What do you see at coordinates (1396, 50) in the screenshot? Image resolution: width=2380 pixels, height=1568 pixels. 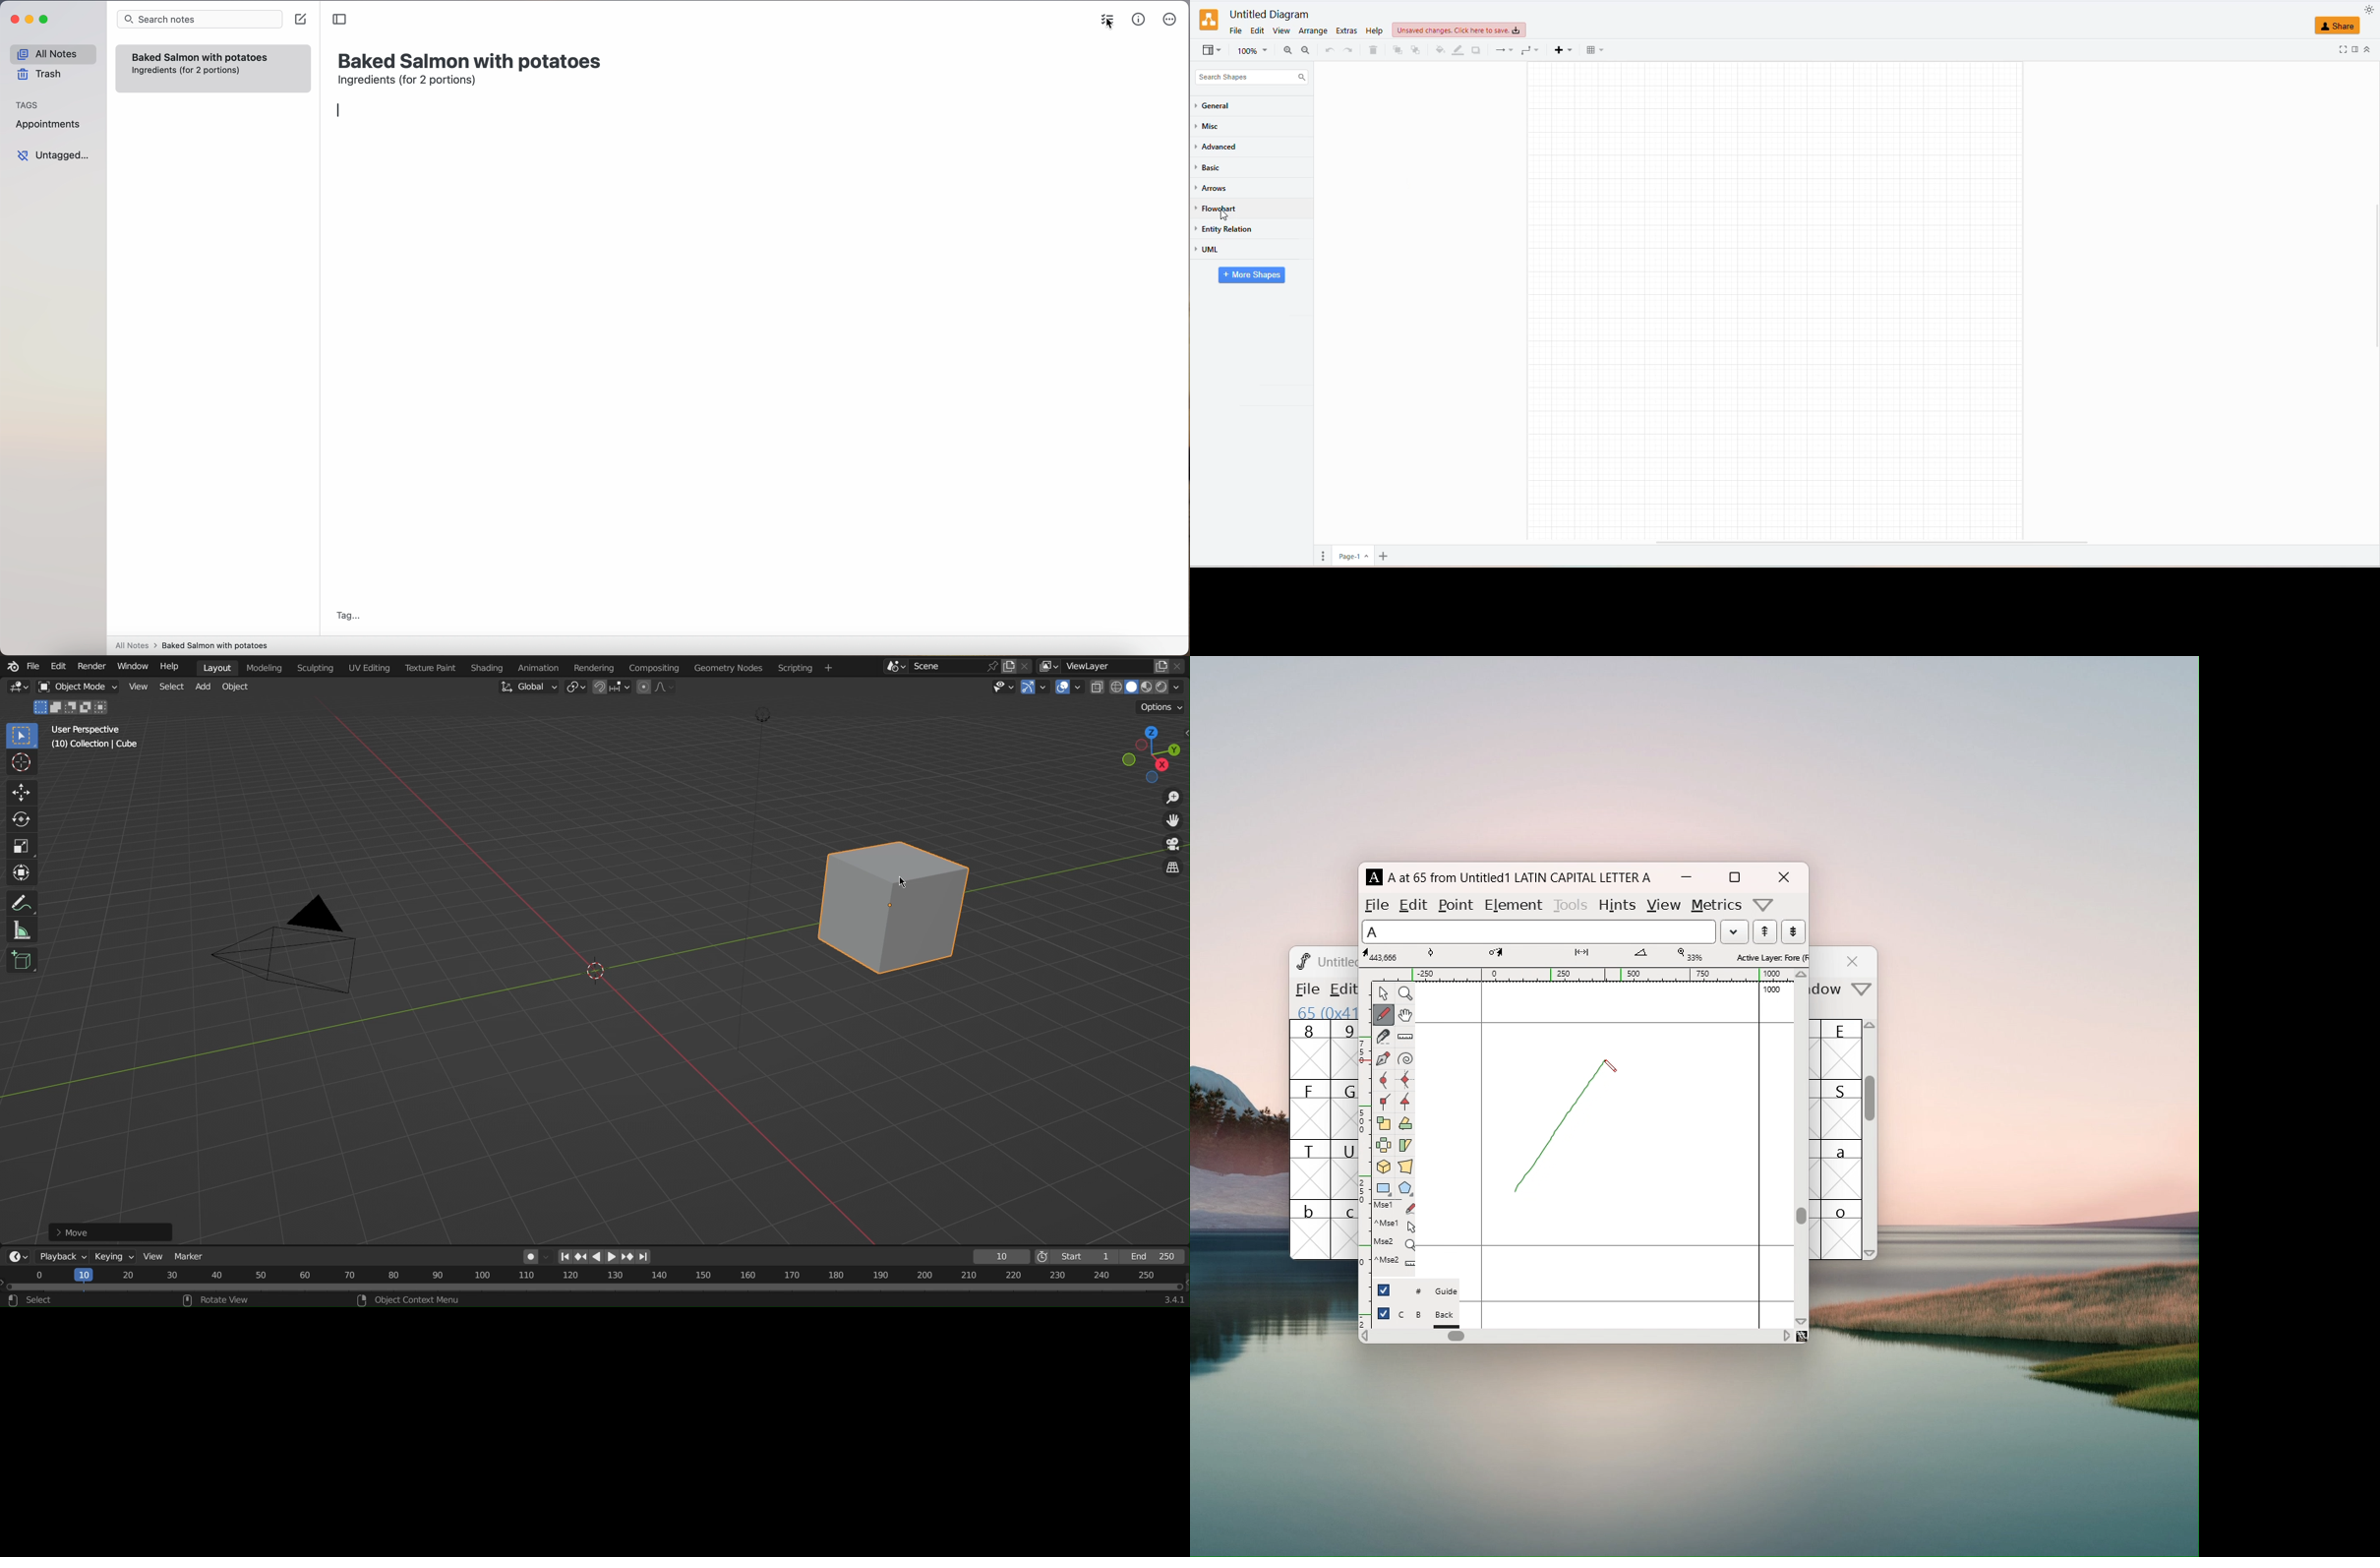 I see `TO FRONT` at bounding box center [1396, 50].